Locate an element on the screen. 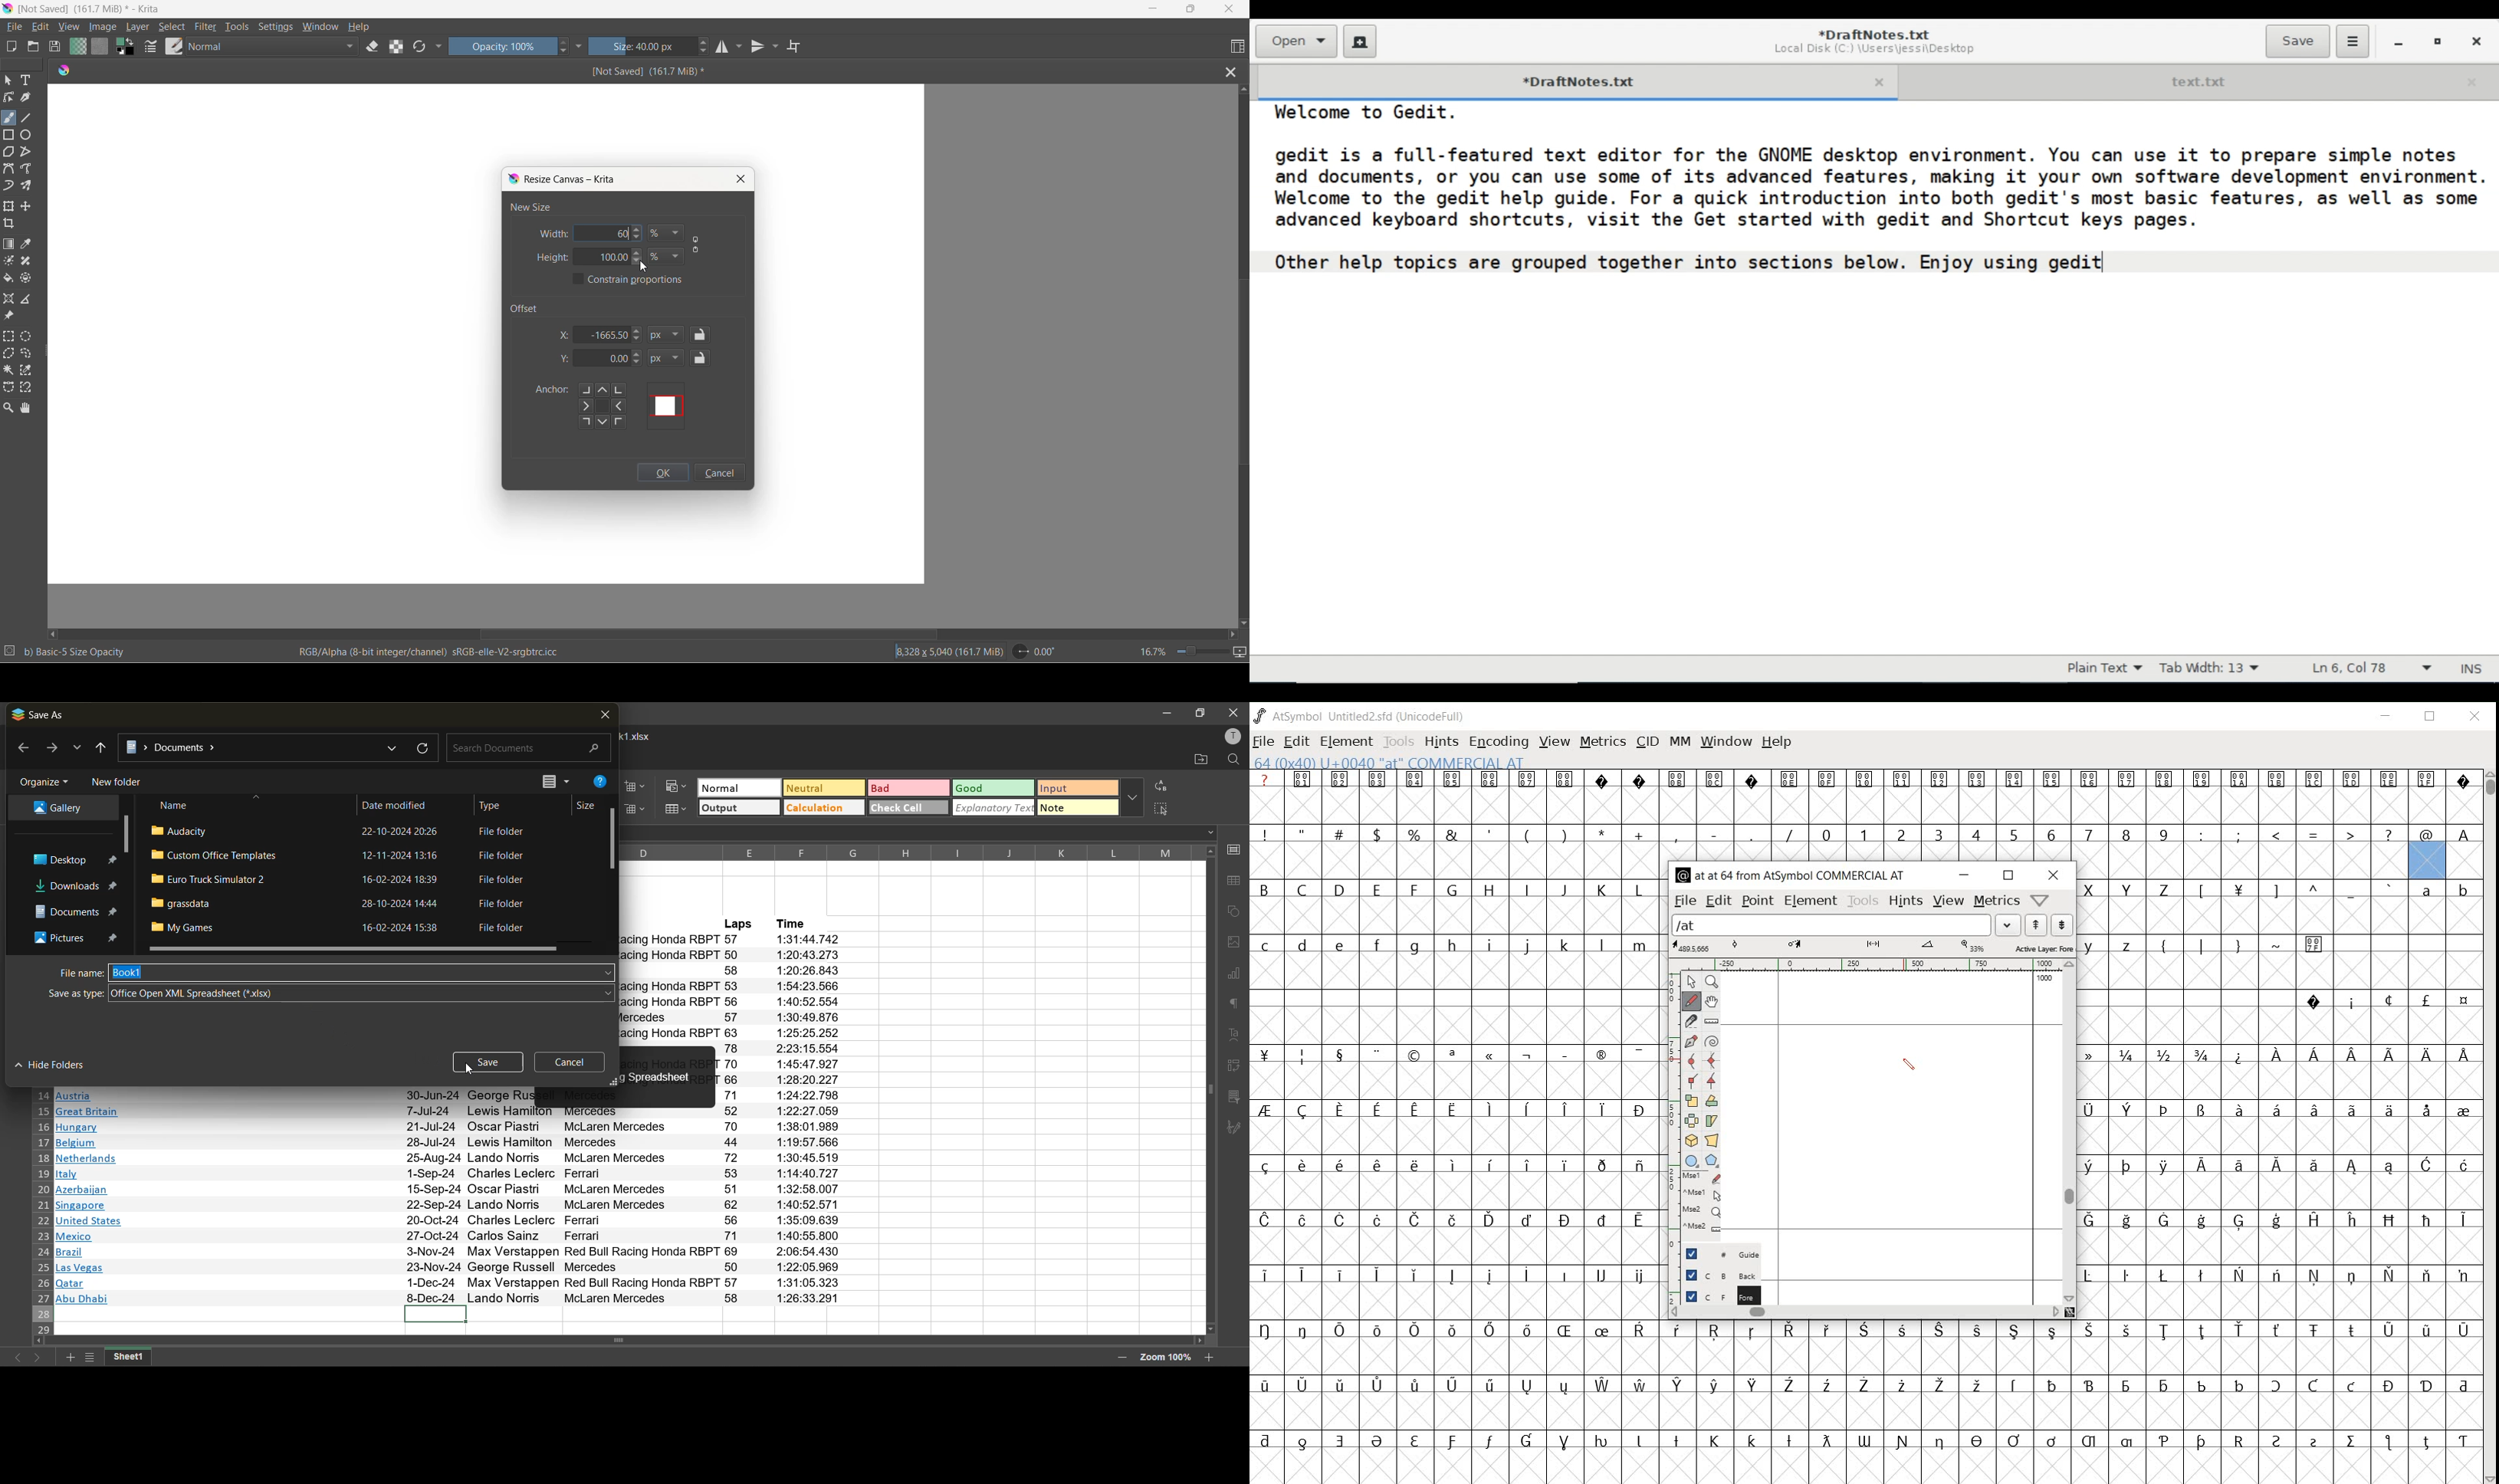  refresh is located at coordinates (425, 748).